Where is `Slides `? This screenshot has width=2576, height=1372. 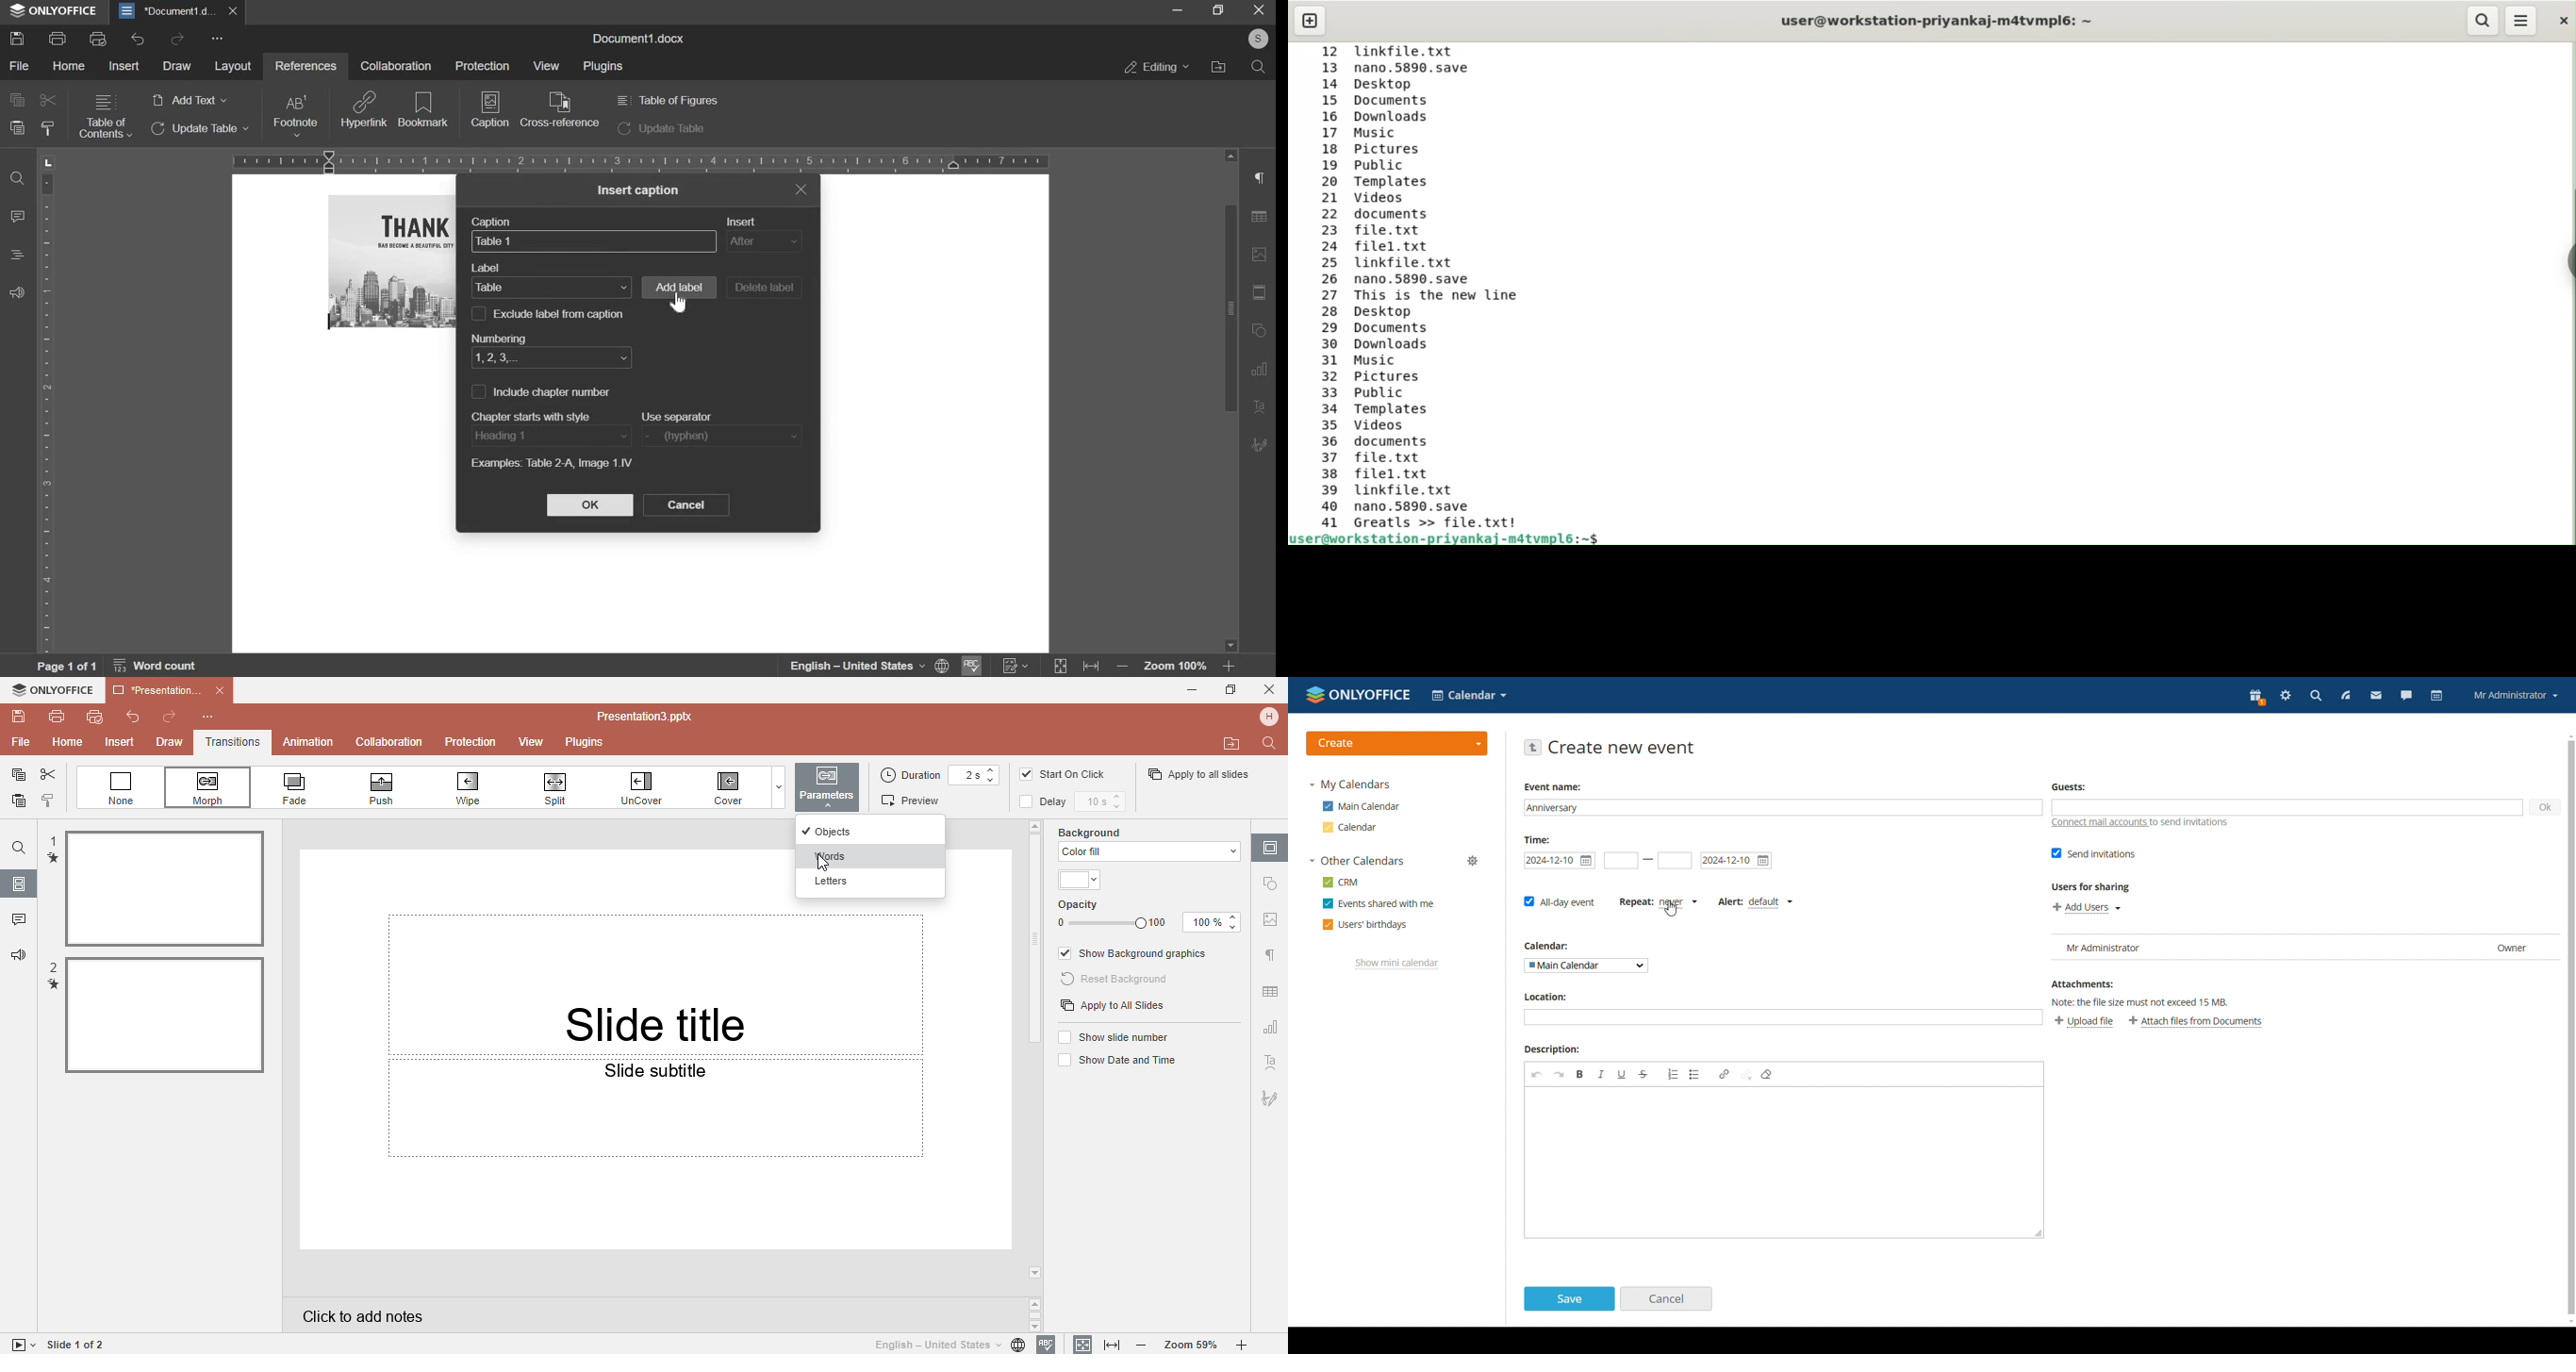
Slides  is located at coordinates (19, 883).